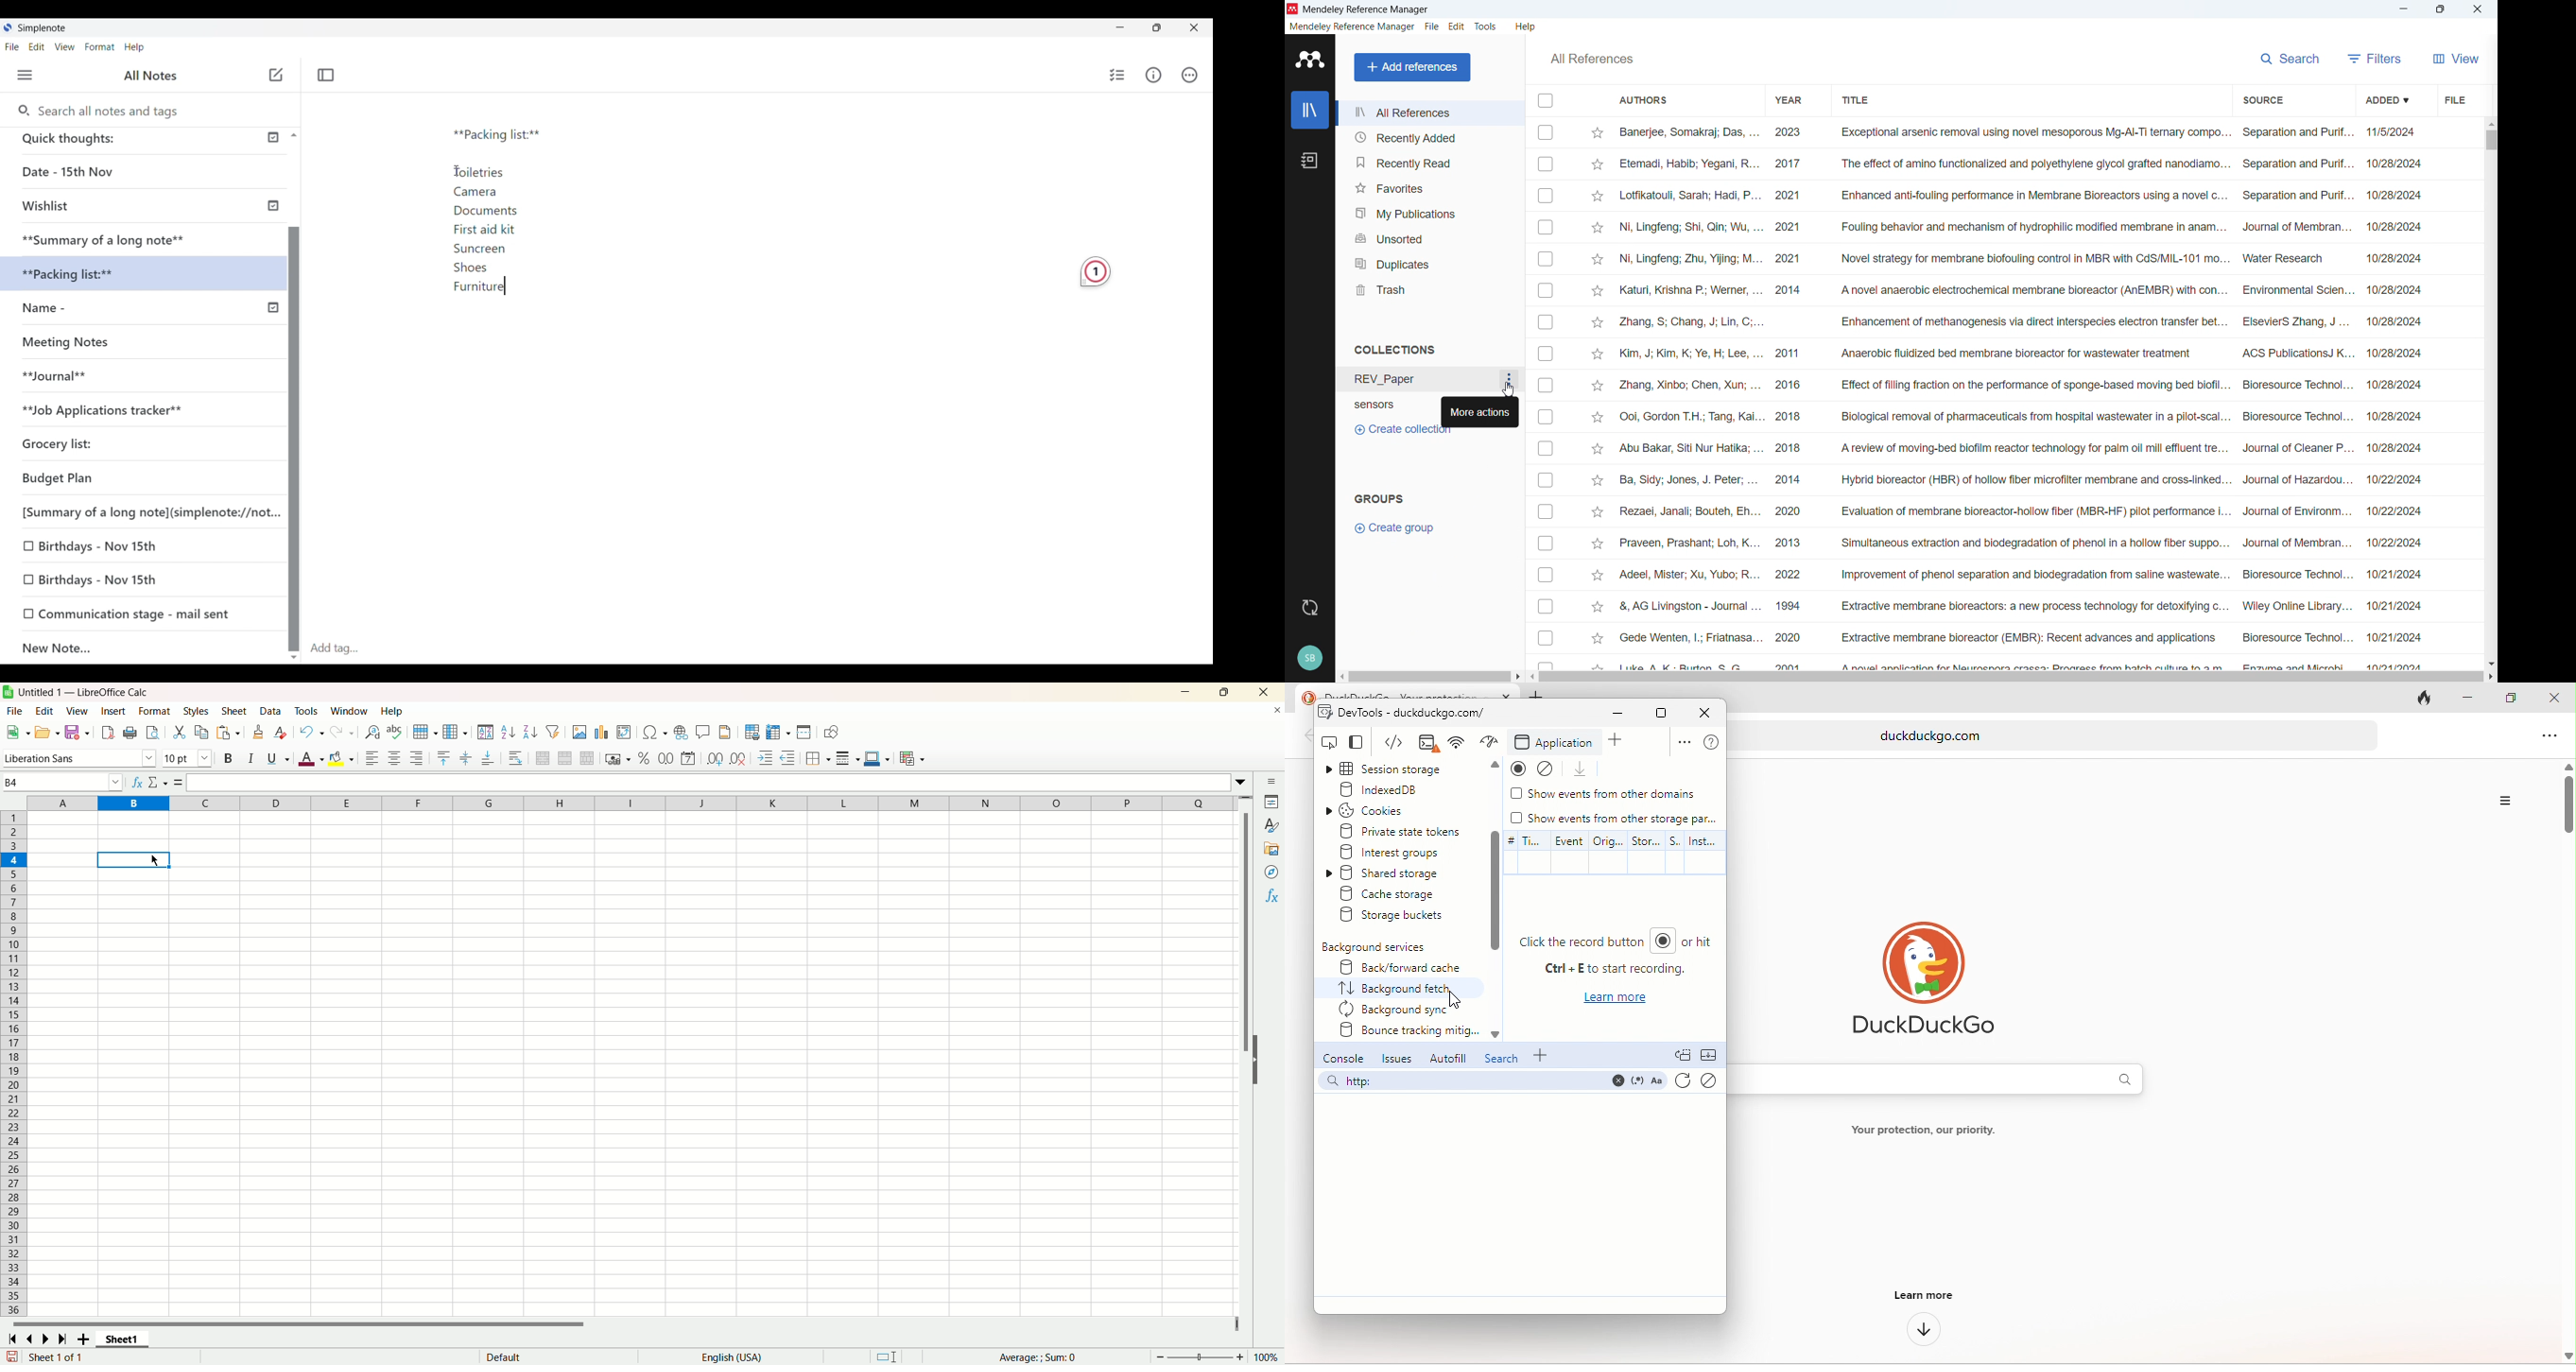  Describe the element at coordinates (1919, 1332) in the screenshot. I see `down arrow` at that location.